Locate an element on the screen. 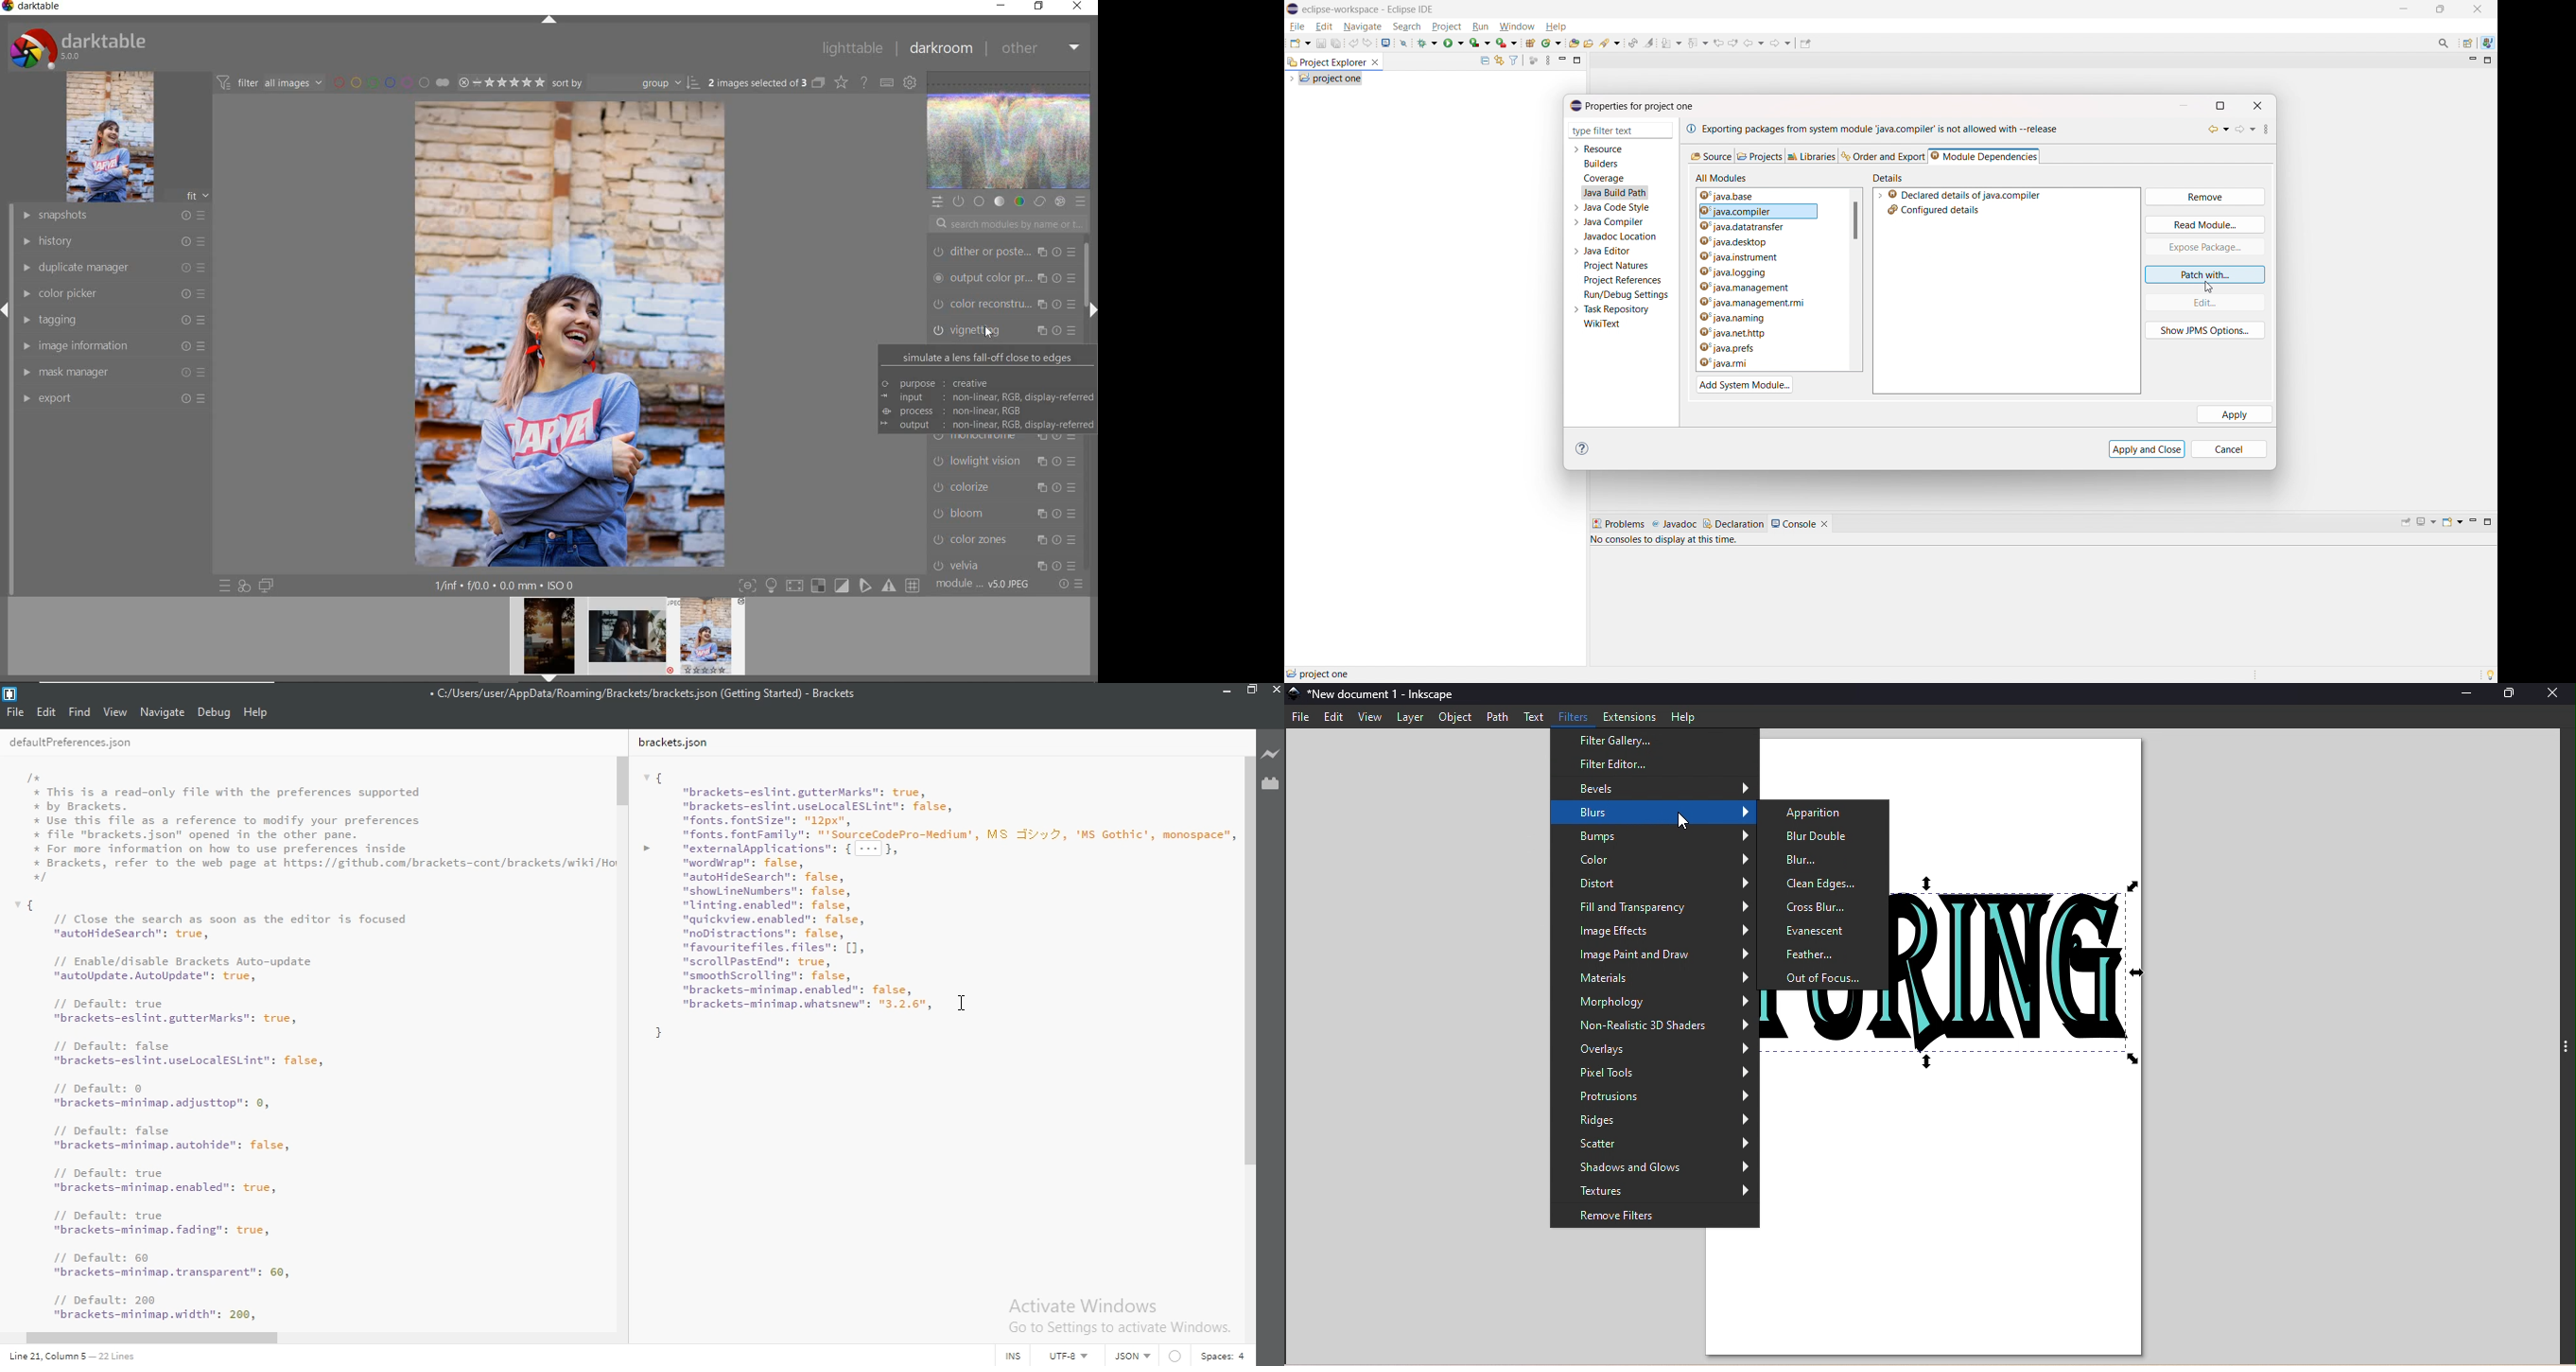  system name is located at coordinates (32, 8).